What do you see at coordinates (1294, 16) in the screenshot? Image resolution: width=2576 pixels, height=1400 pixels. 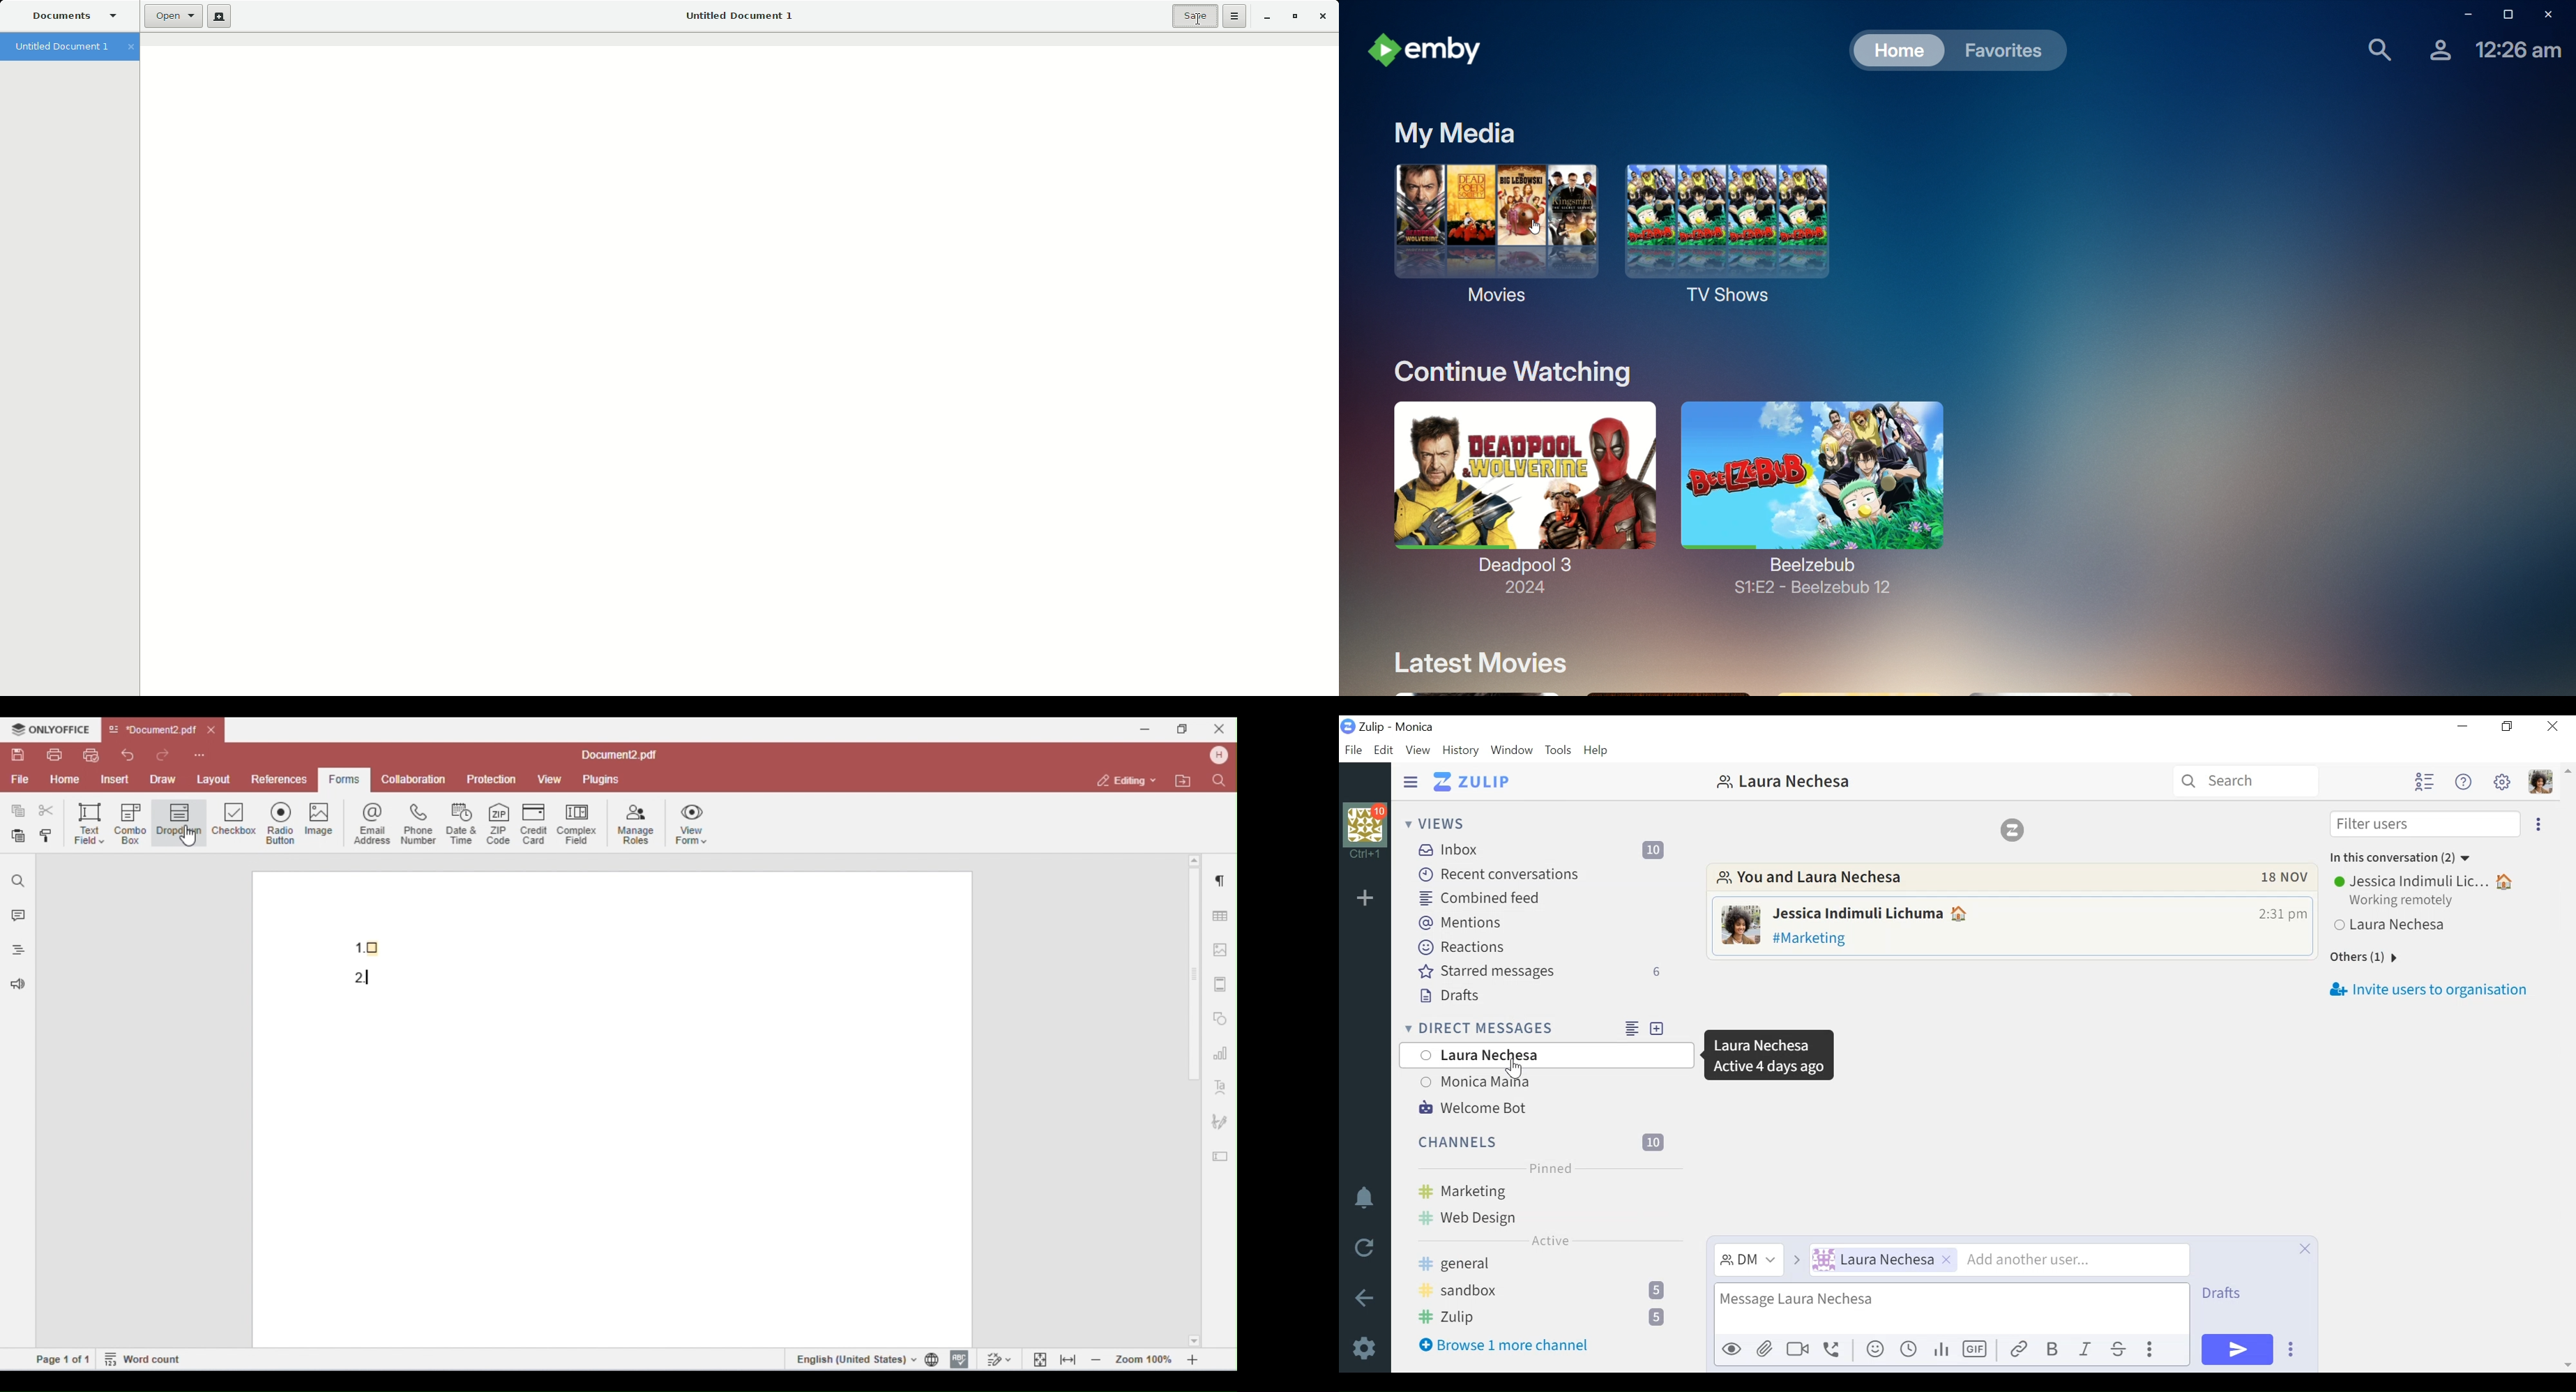 I see `Restore` at bounding box center [1294, 16].